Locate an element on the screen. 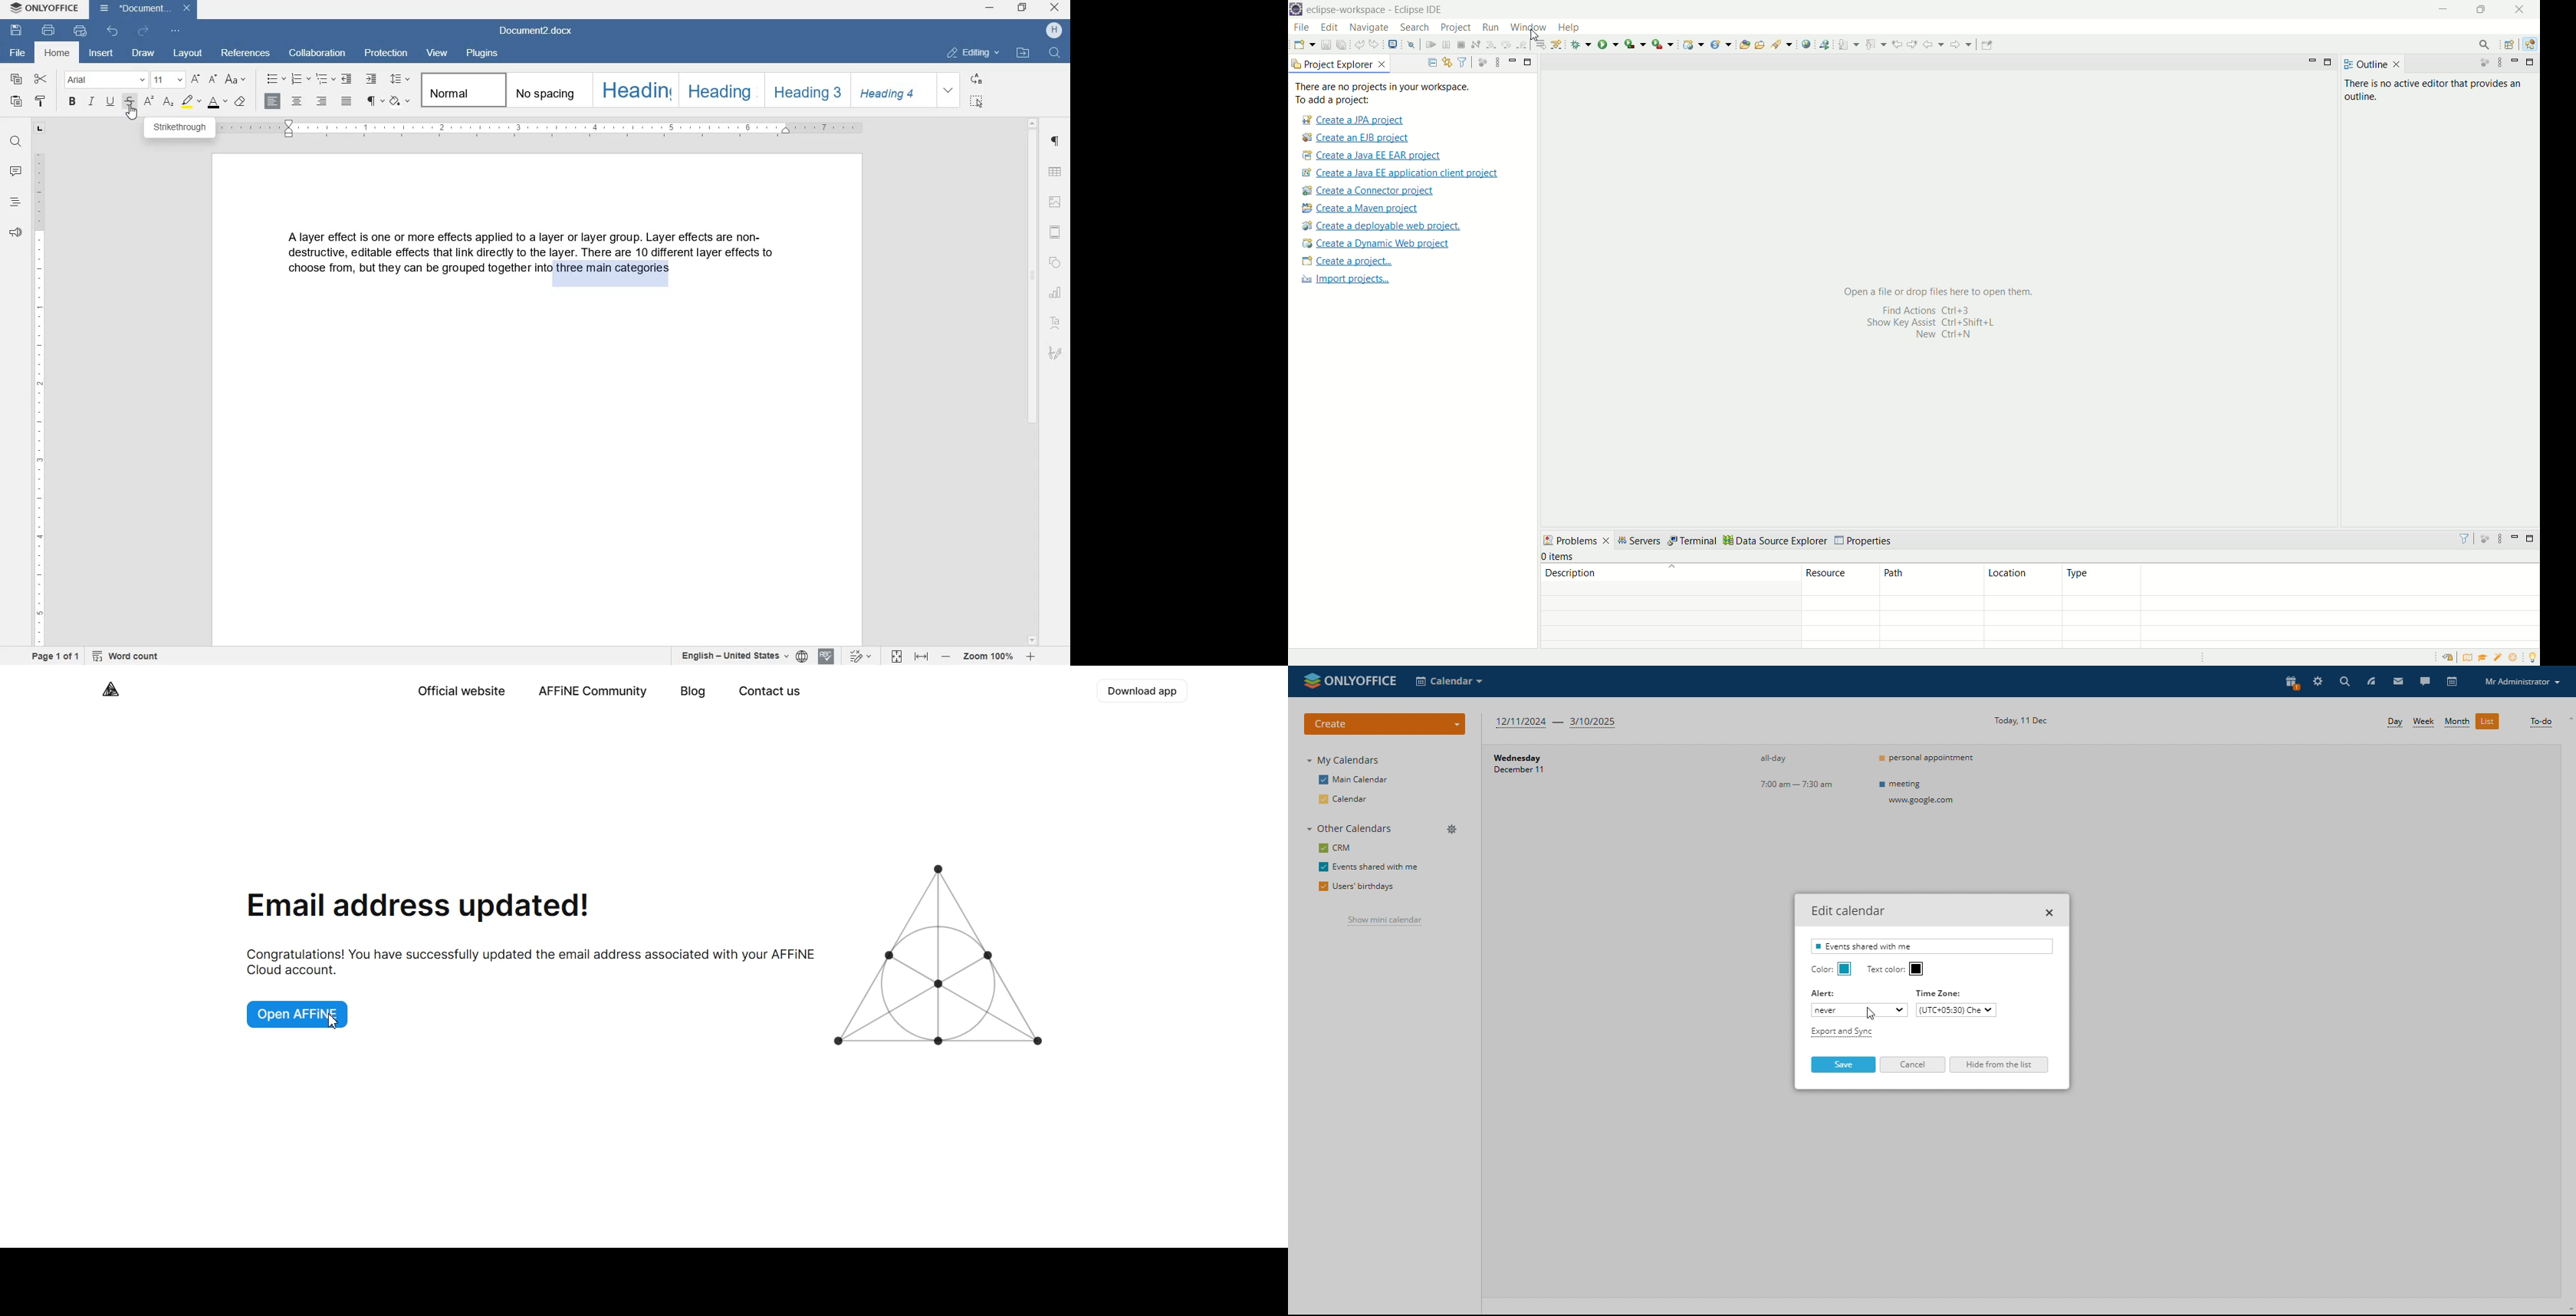 Image resolution: width=2576 pixels, height=1316 pixels. scrollbar is located at coordinates (1033, 381).